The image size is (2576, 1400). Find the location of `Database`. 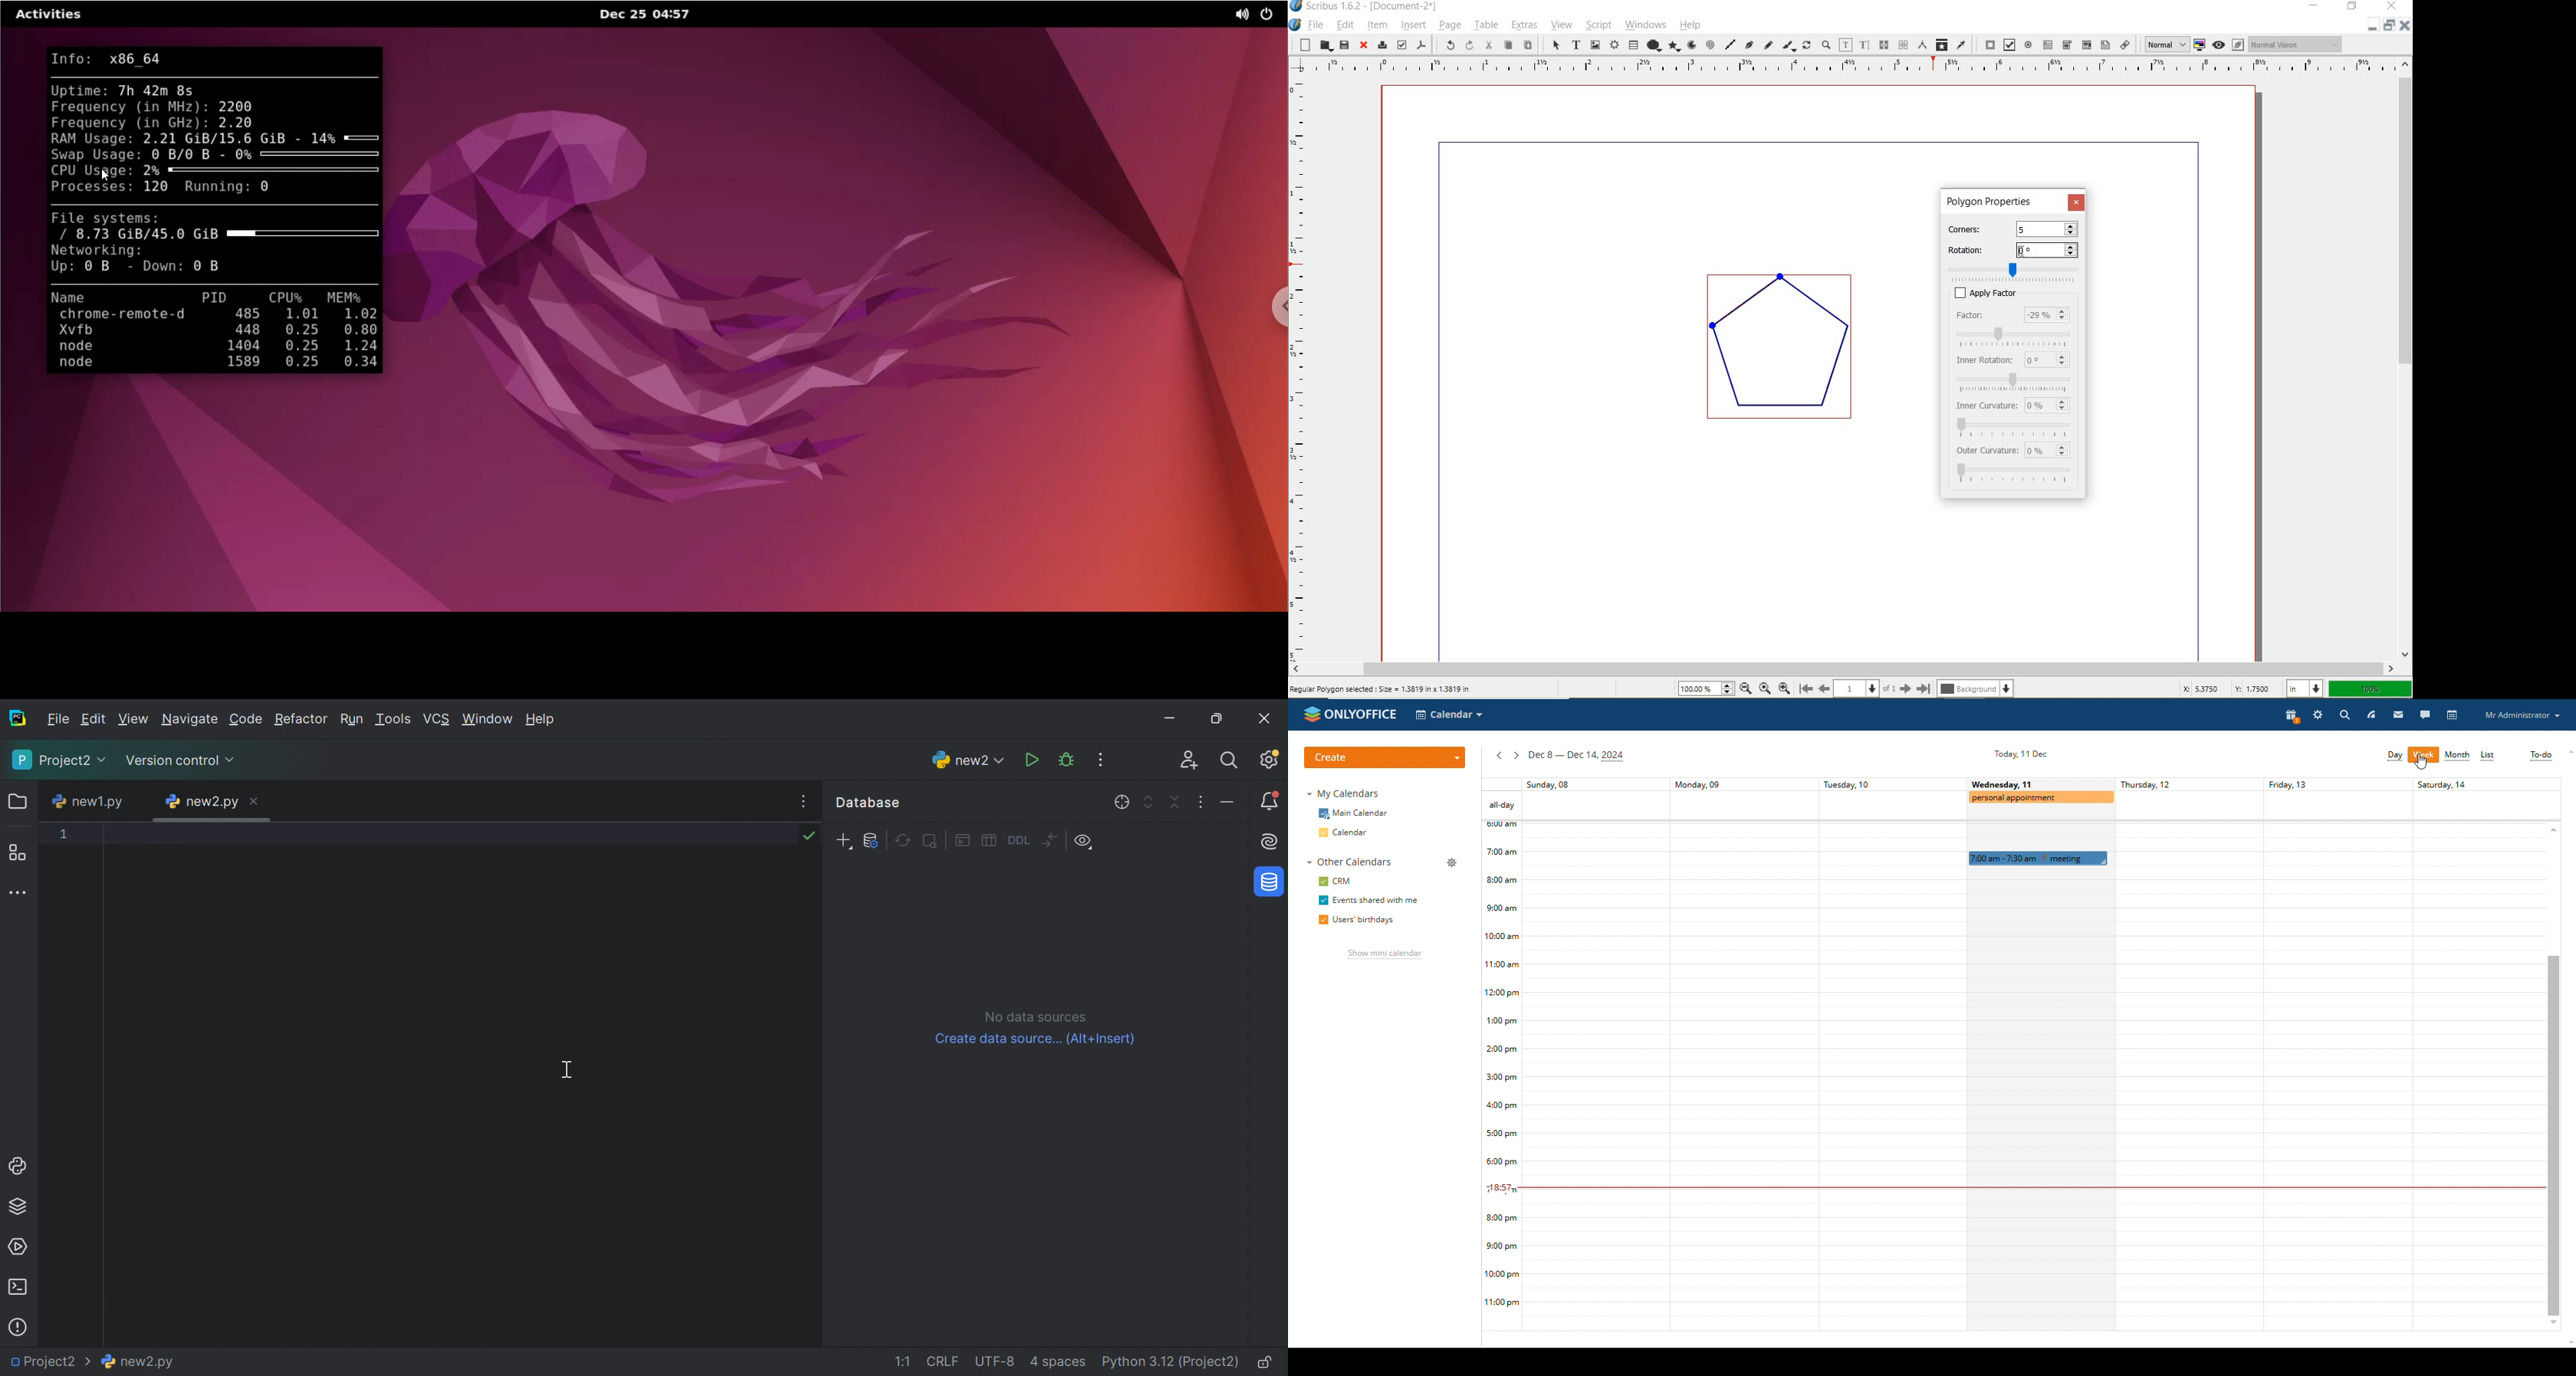

Database is located at coordinates (1271, 881).